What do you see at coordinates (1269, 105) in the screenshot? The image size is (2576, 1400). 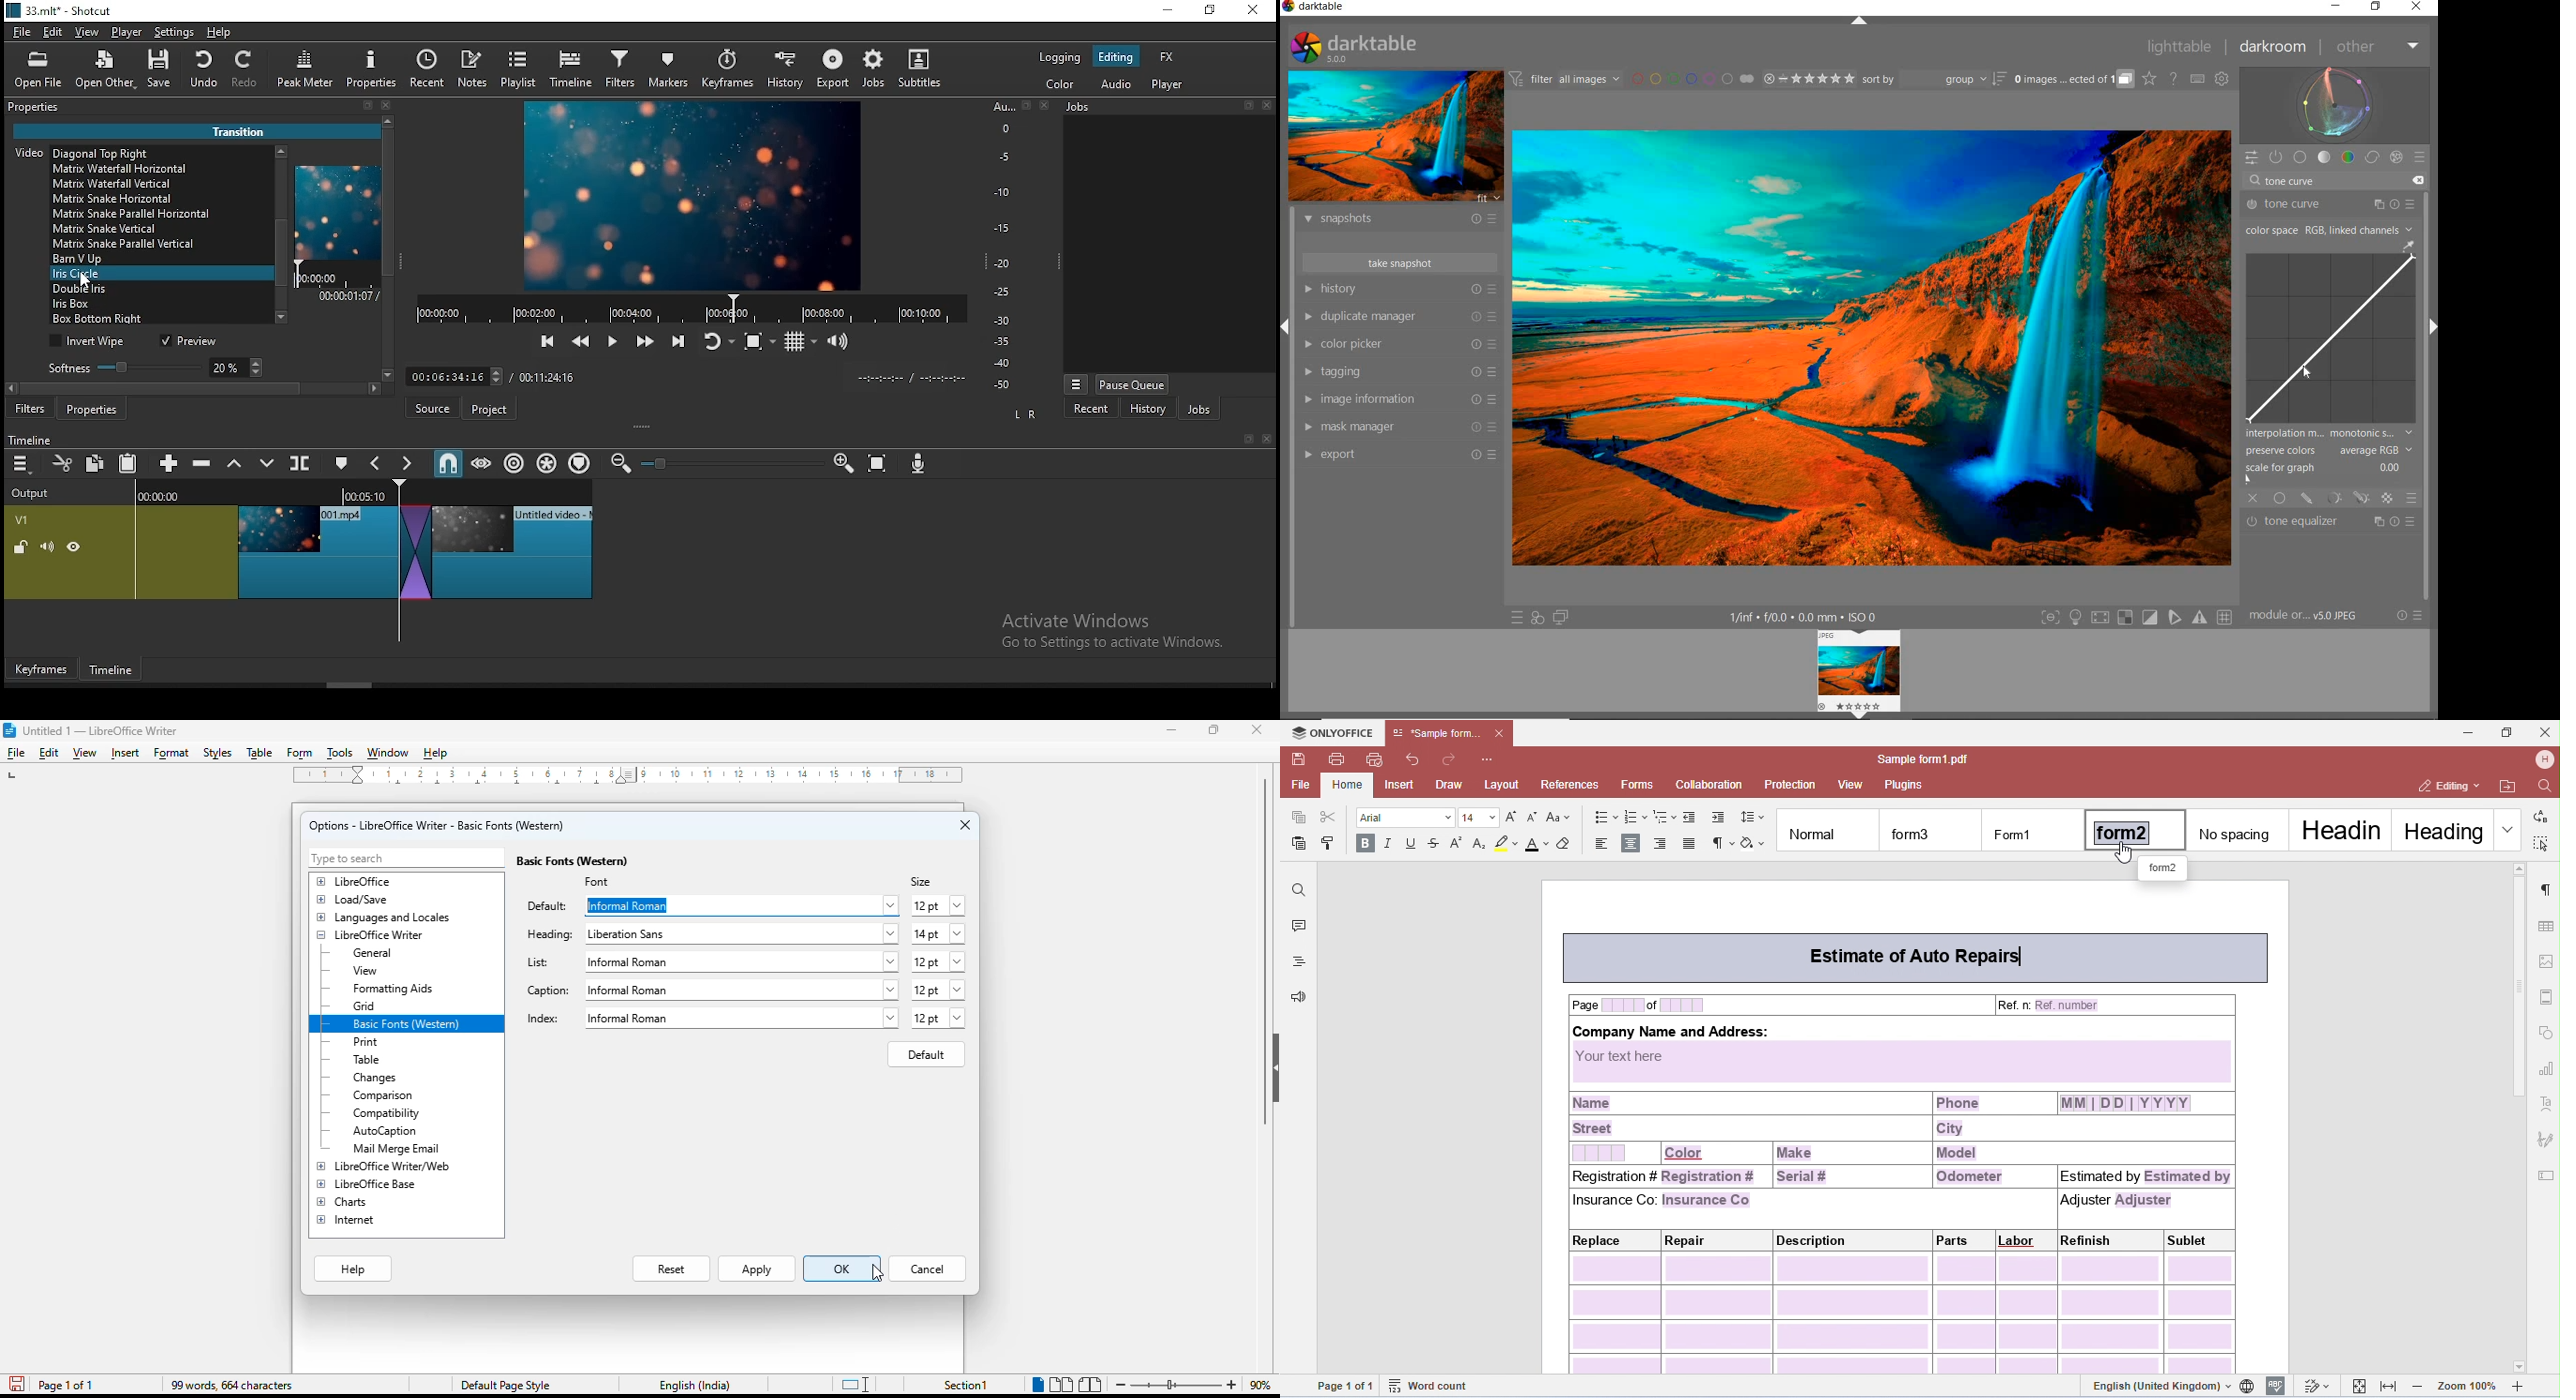 I see `` at bounding box center [1269, 105].